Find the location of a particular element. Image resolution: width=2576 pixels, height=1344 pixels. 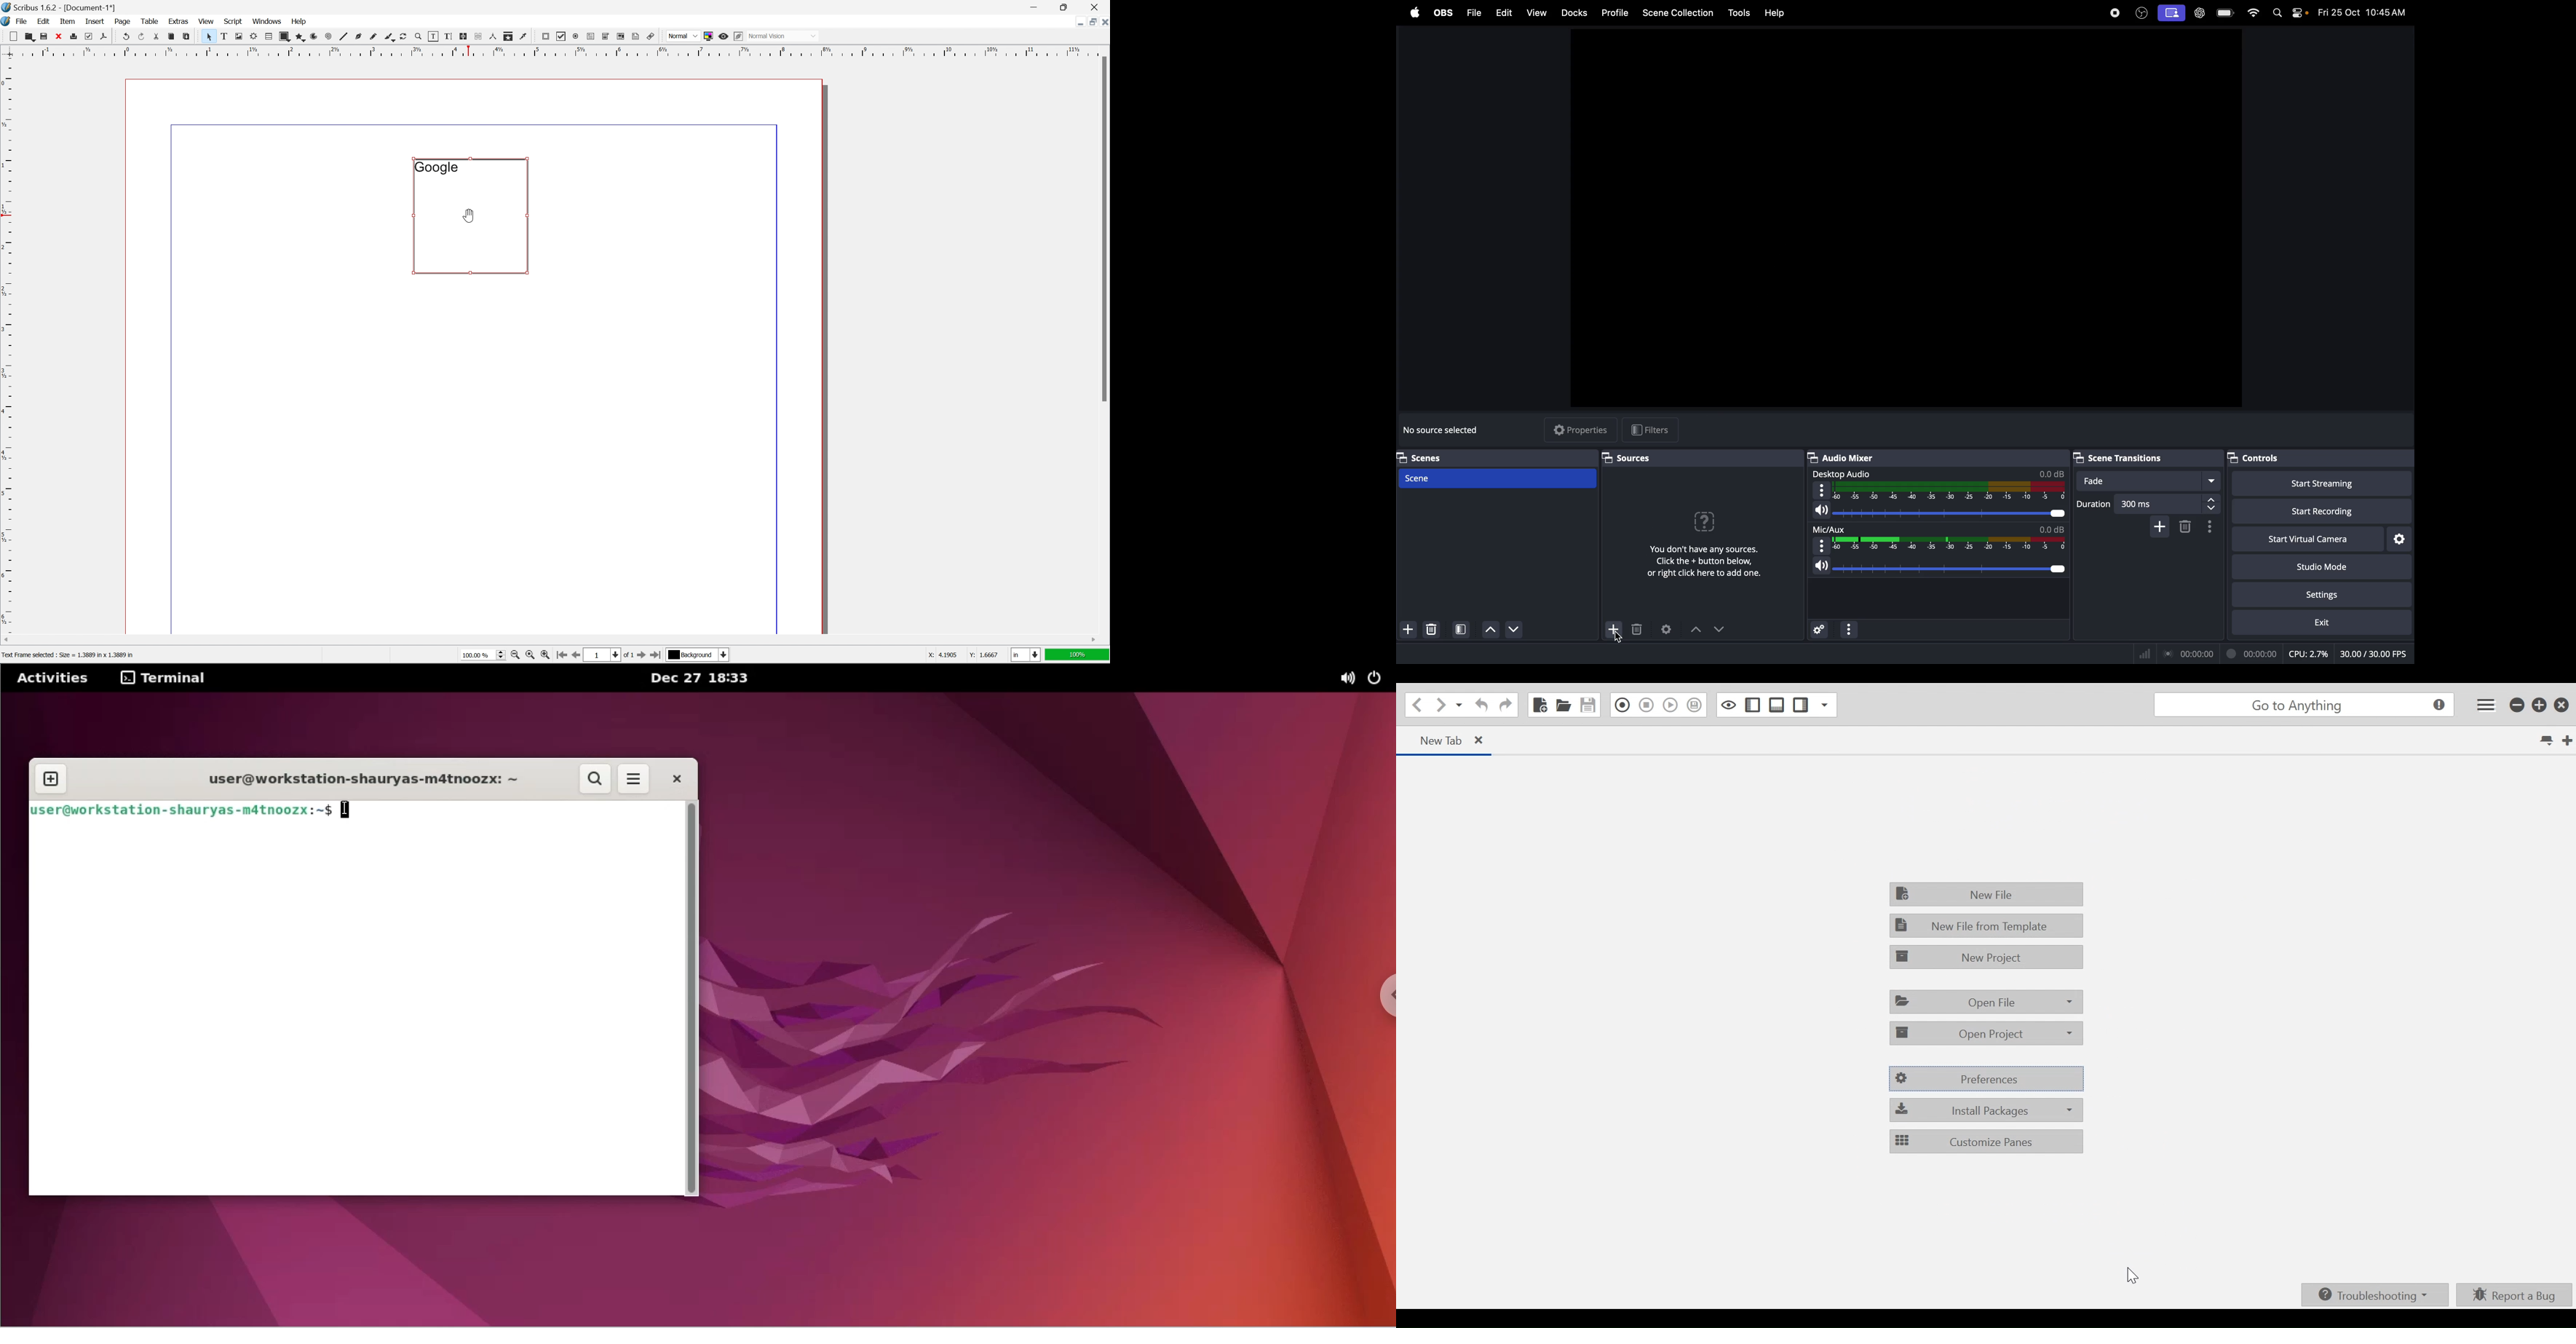

edit in preview mode is located at coordinates (738, 36).